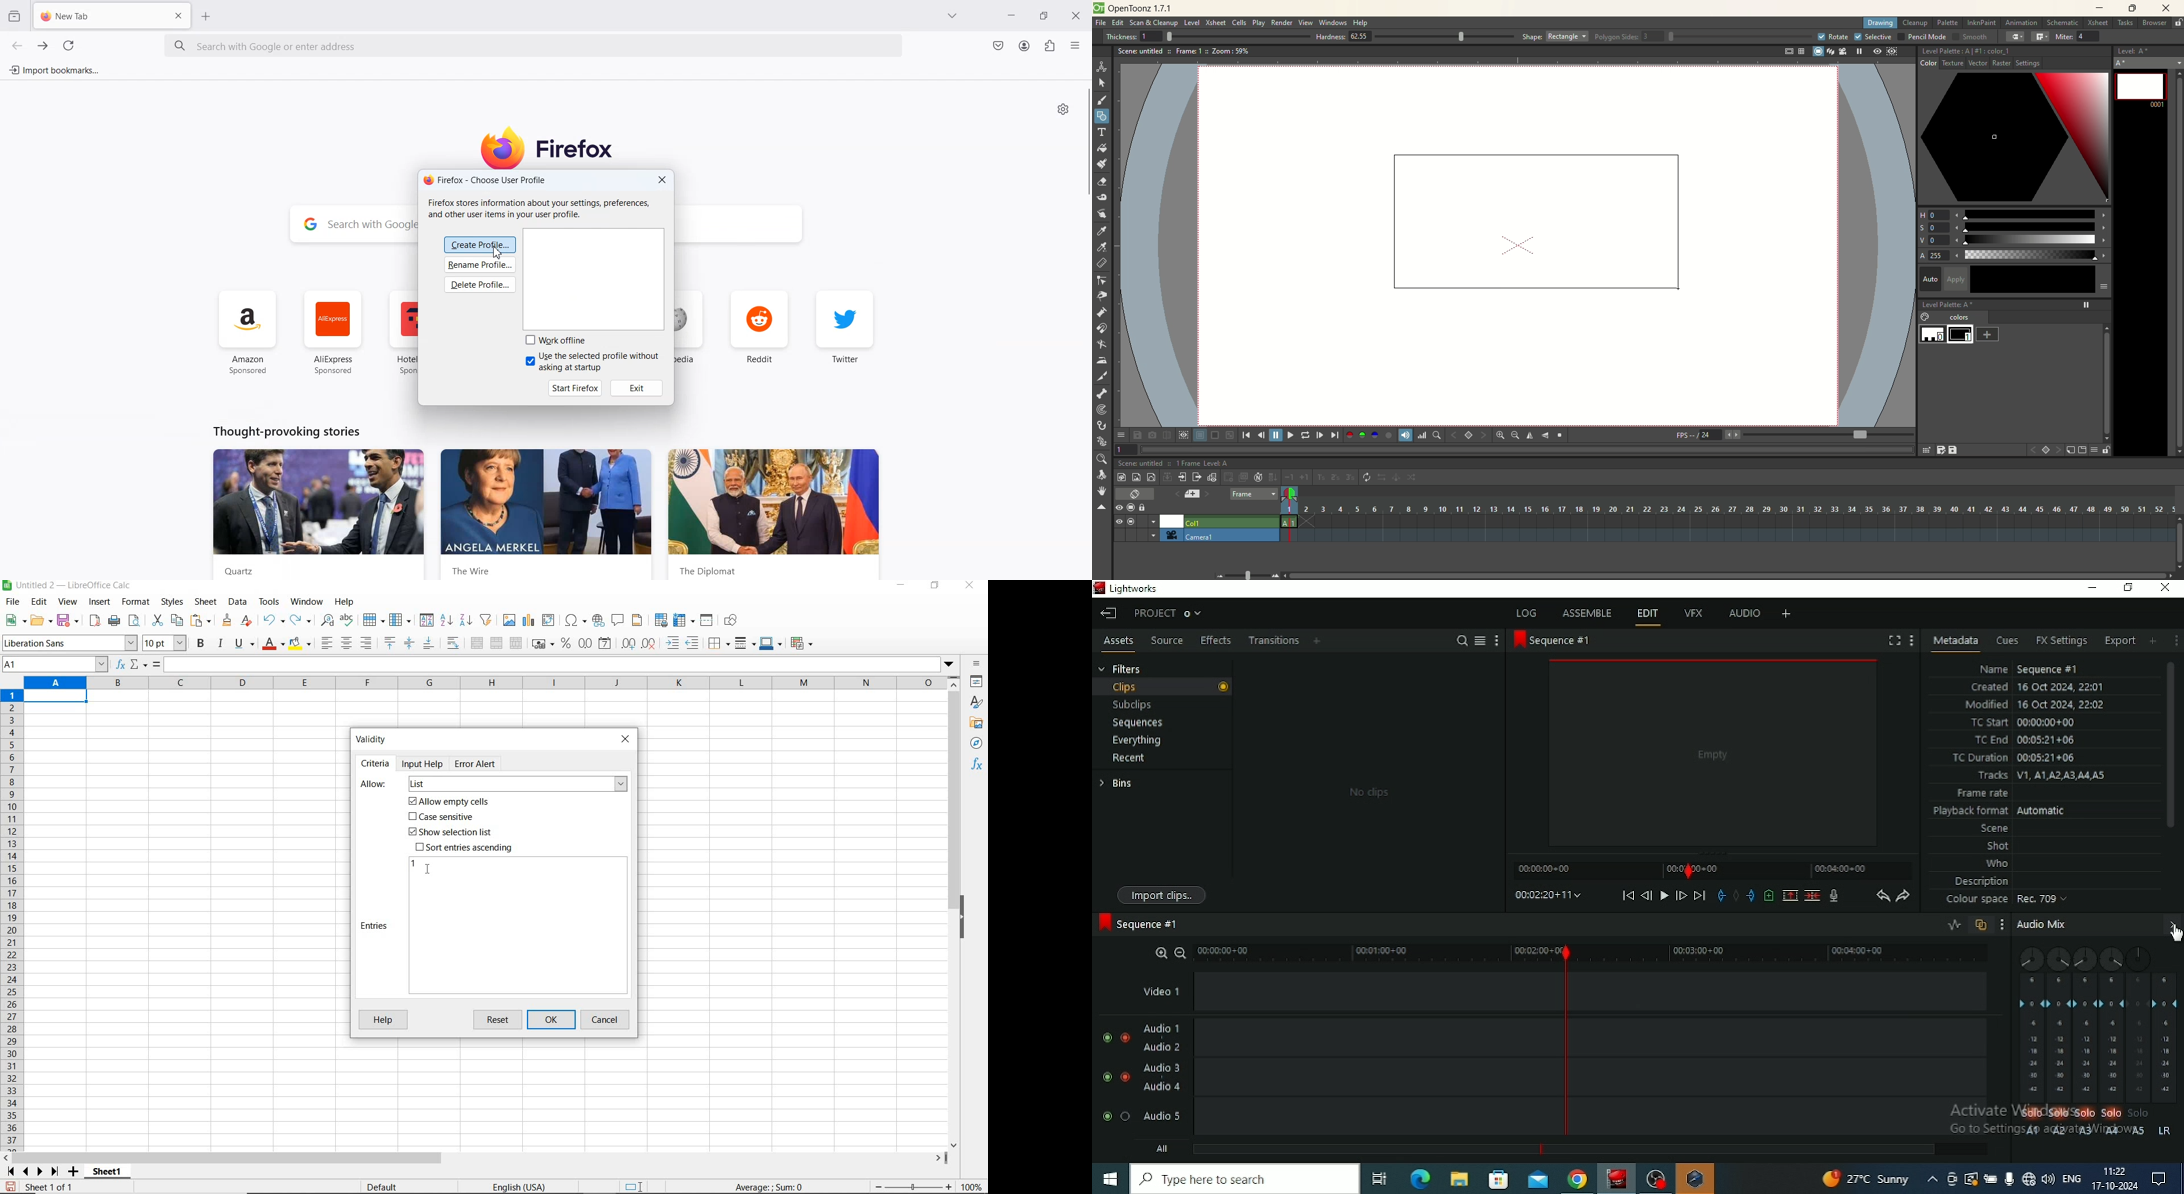 This screenshot has height=1204, width=2184. Describe the element at coordinates (106, 1173) in the screenshot. I see `sheet1` at that location.